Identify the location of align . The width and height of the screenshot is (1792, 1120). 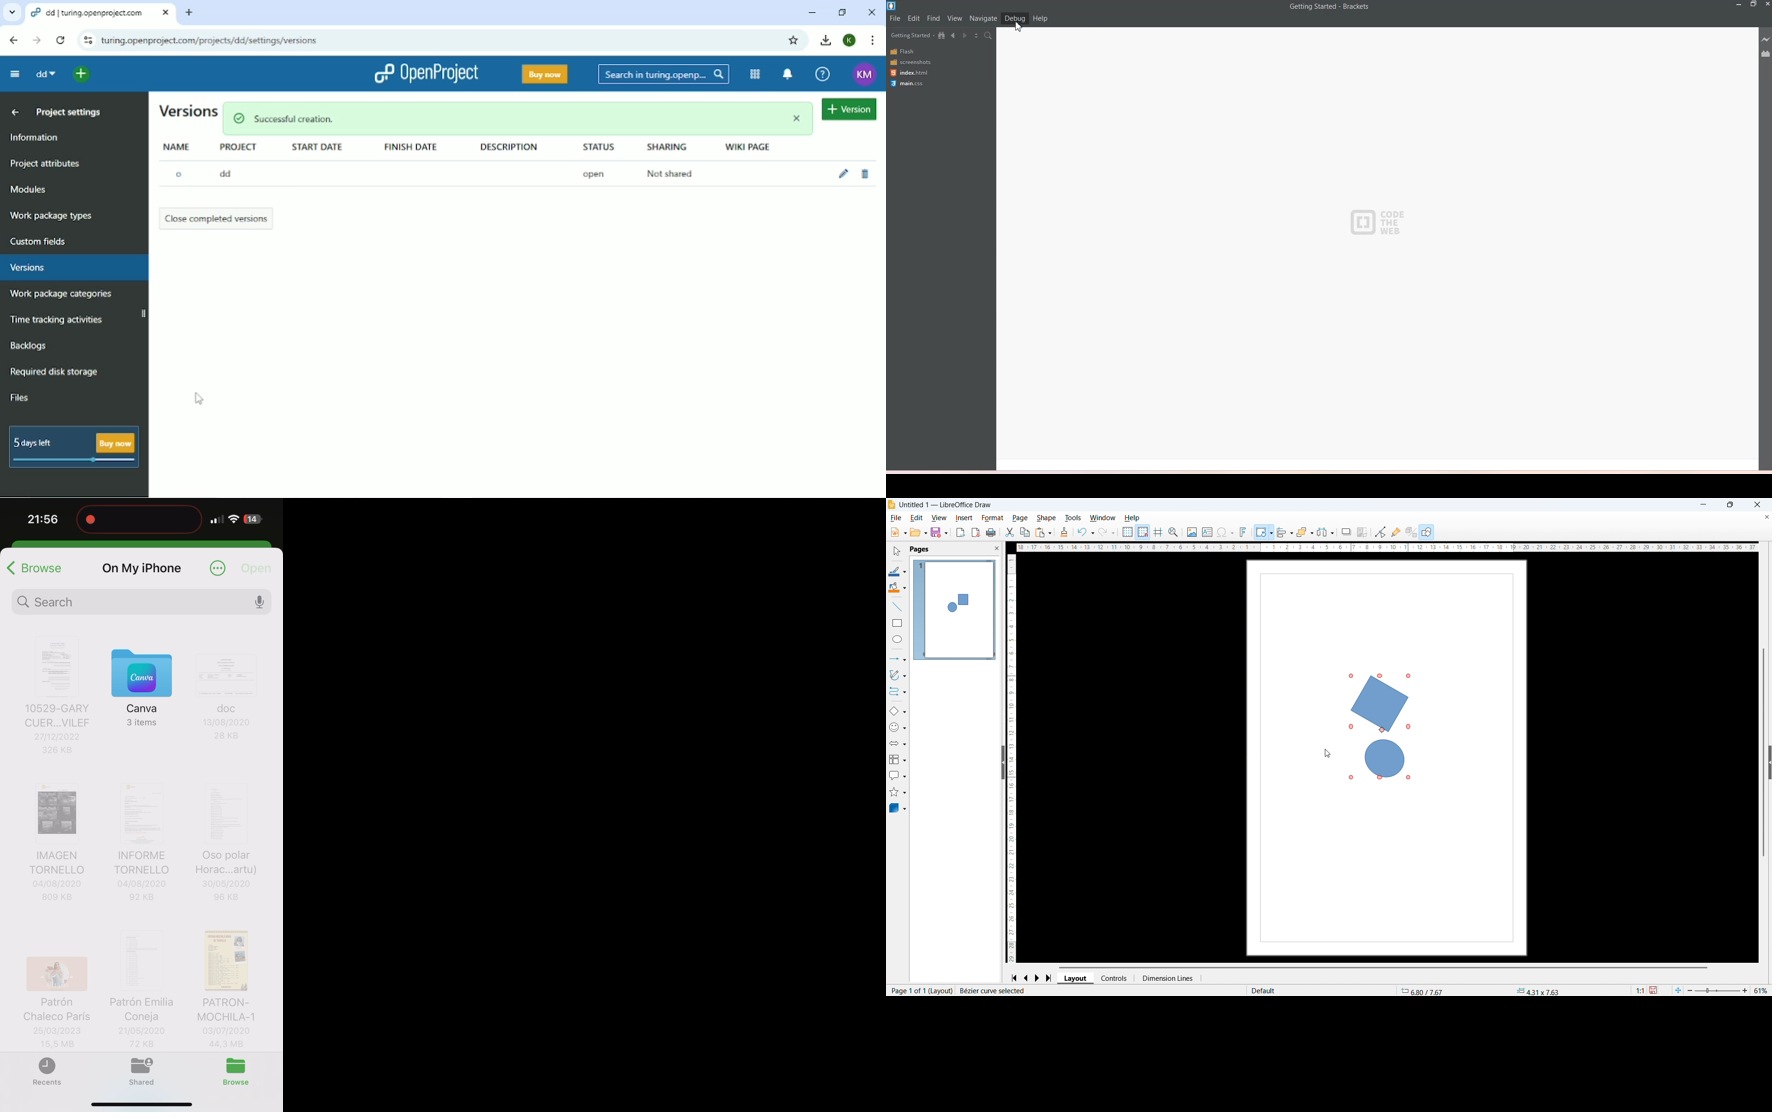
(1285, 532).